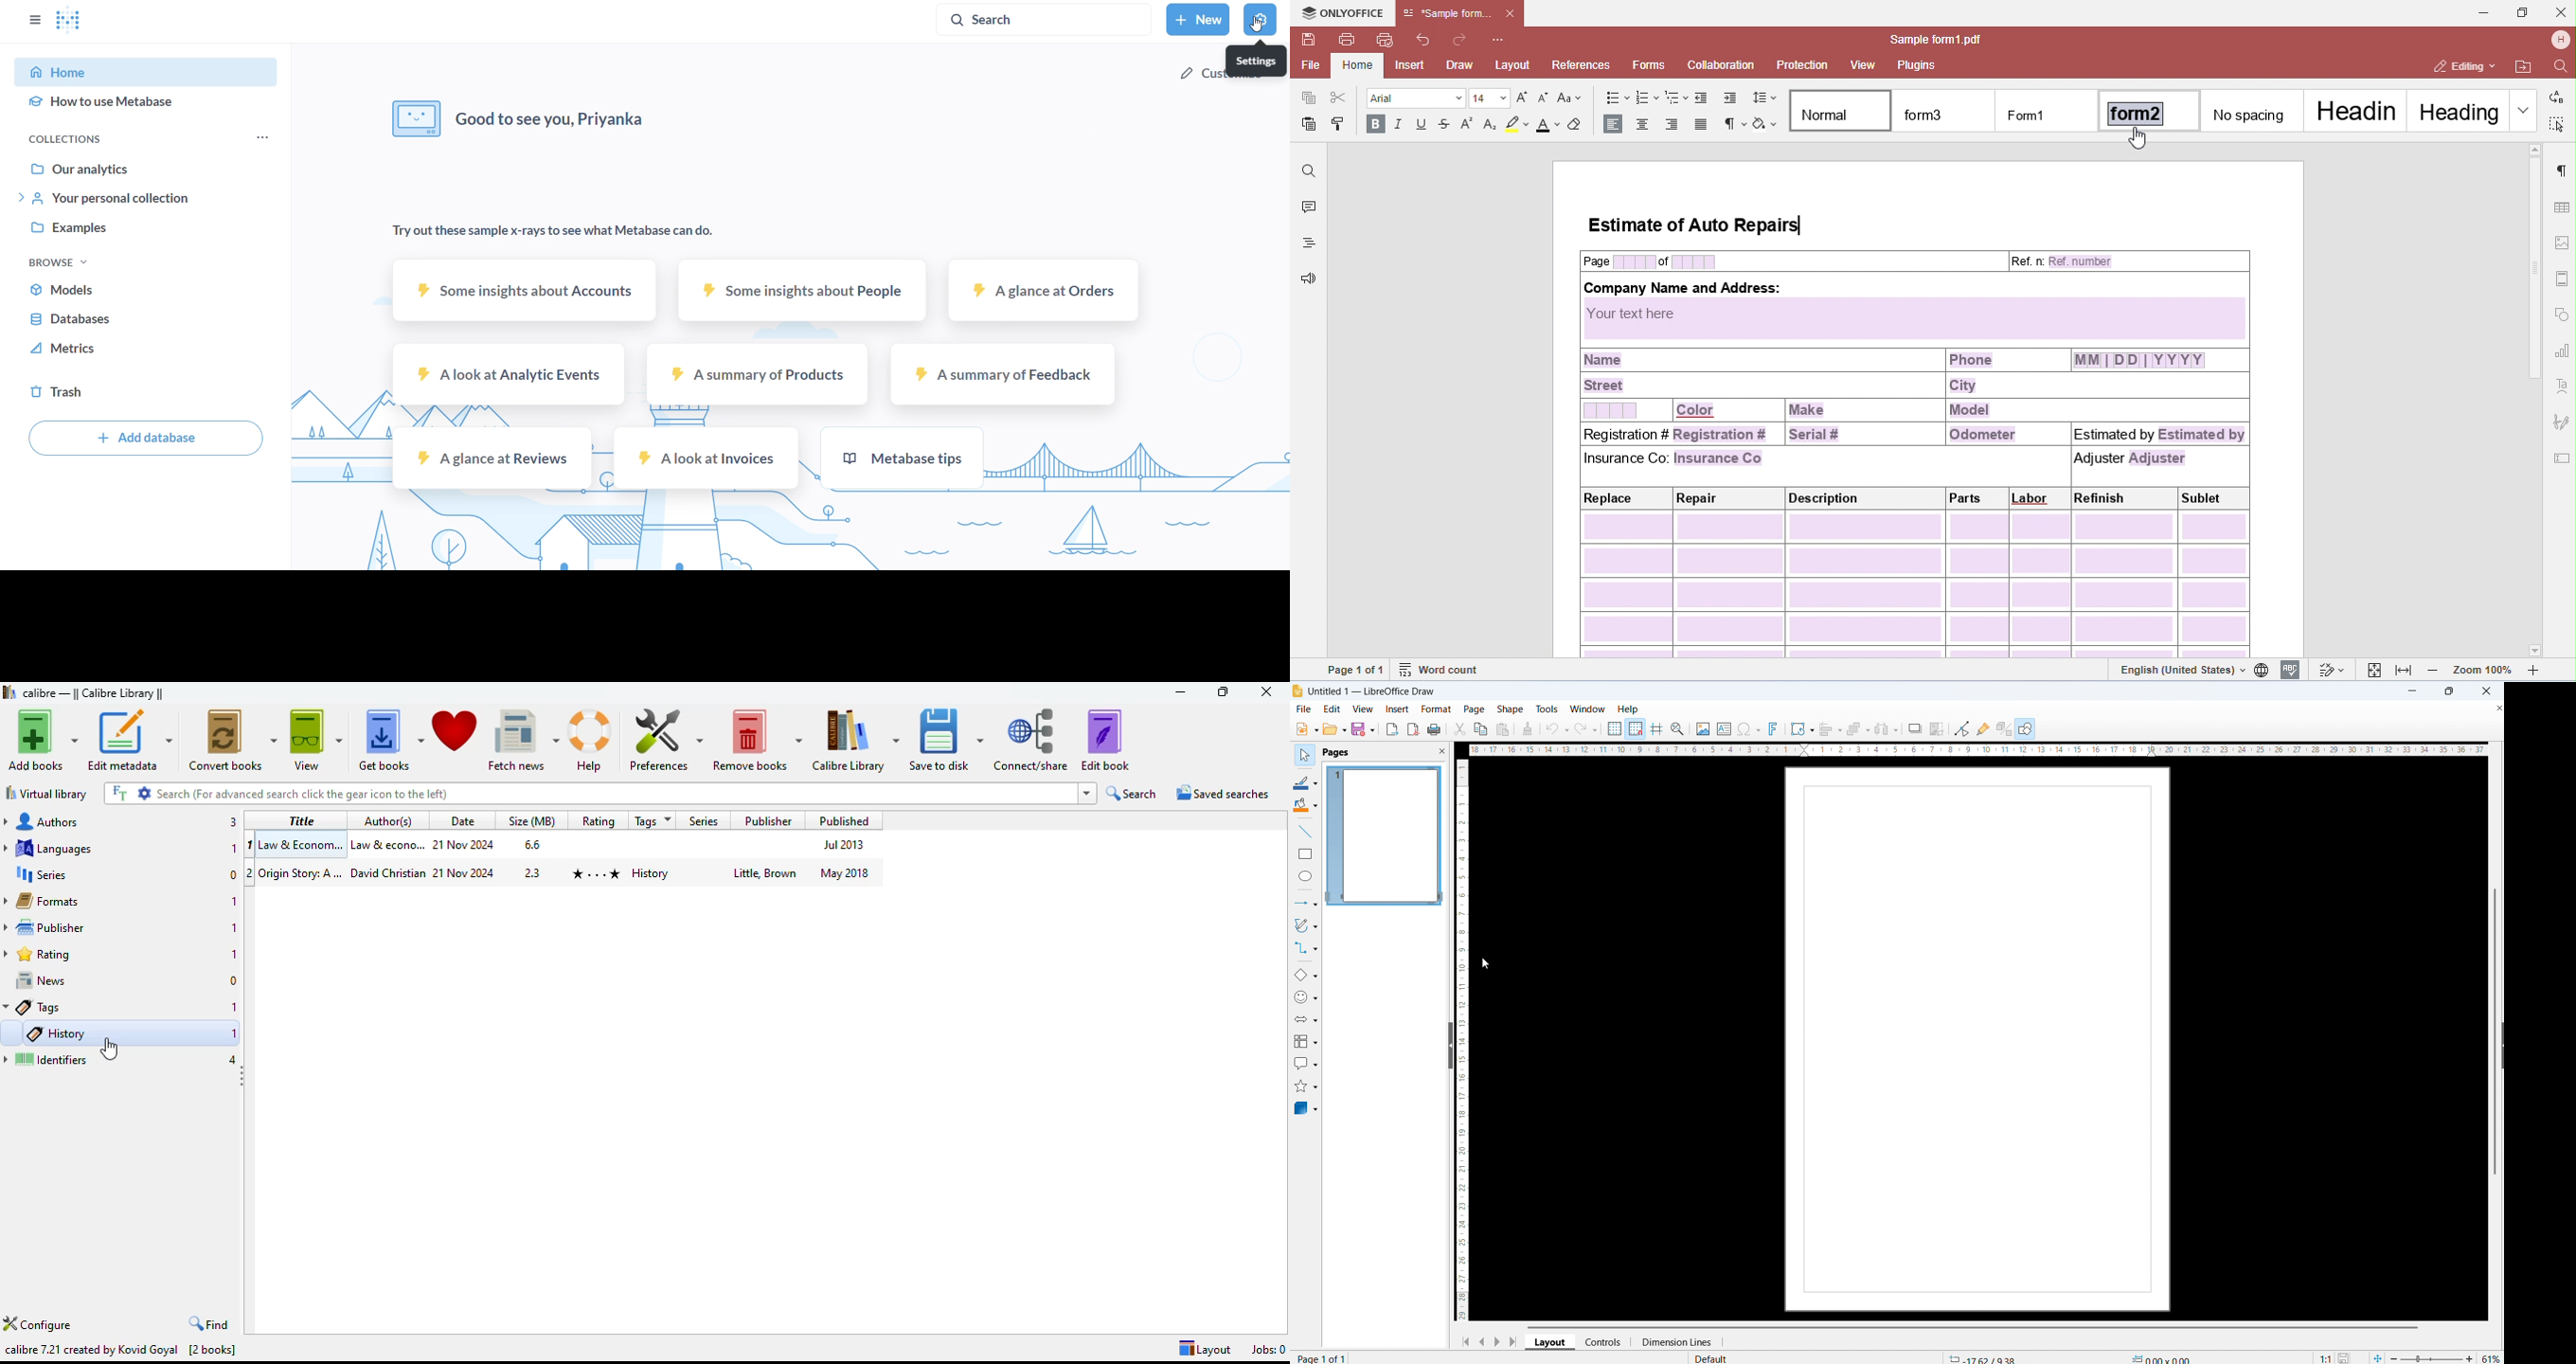  What do you see at coordinates (34, 1008) in the screenshot?
I see `Tags` at bounding box center [34, 1008].